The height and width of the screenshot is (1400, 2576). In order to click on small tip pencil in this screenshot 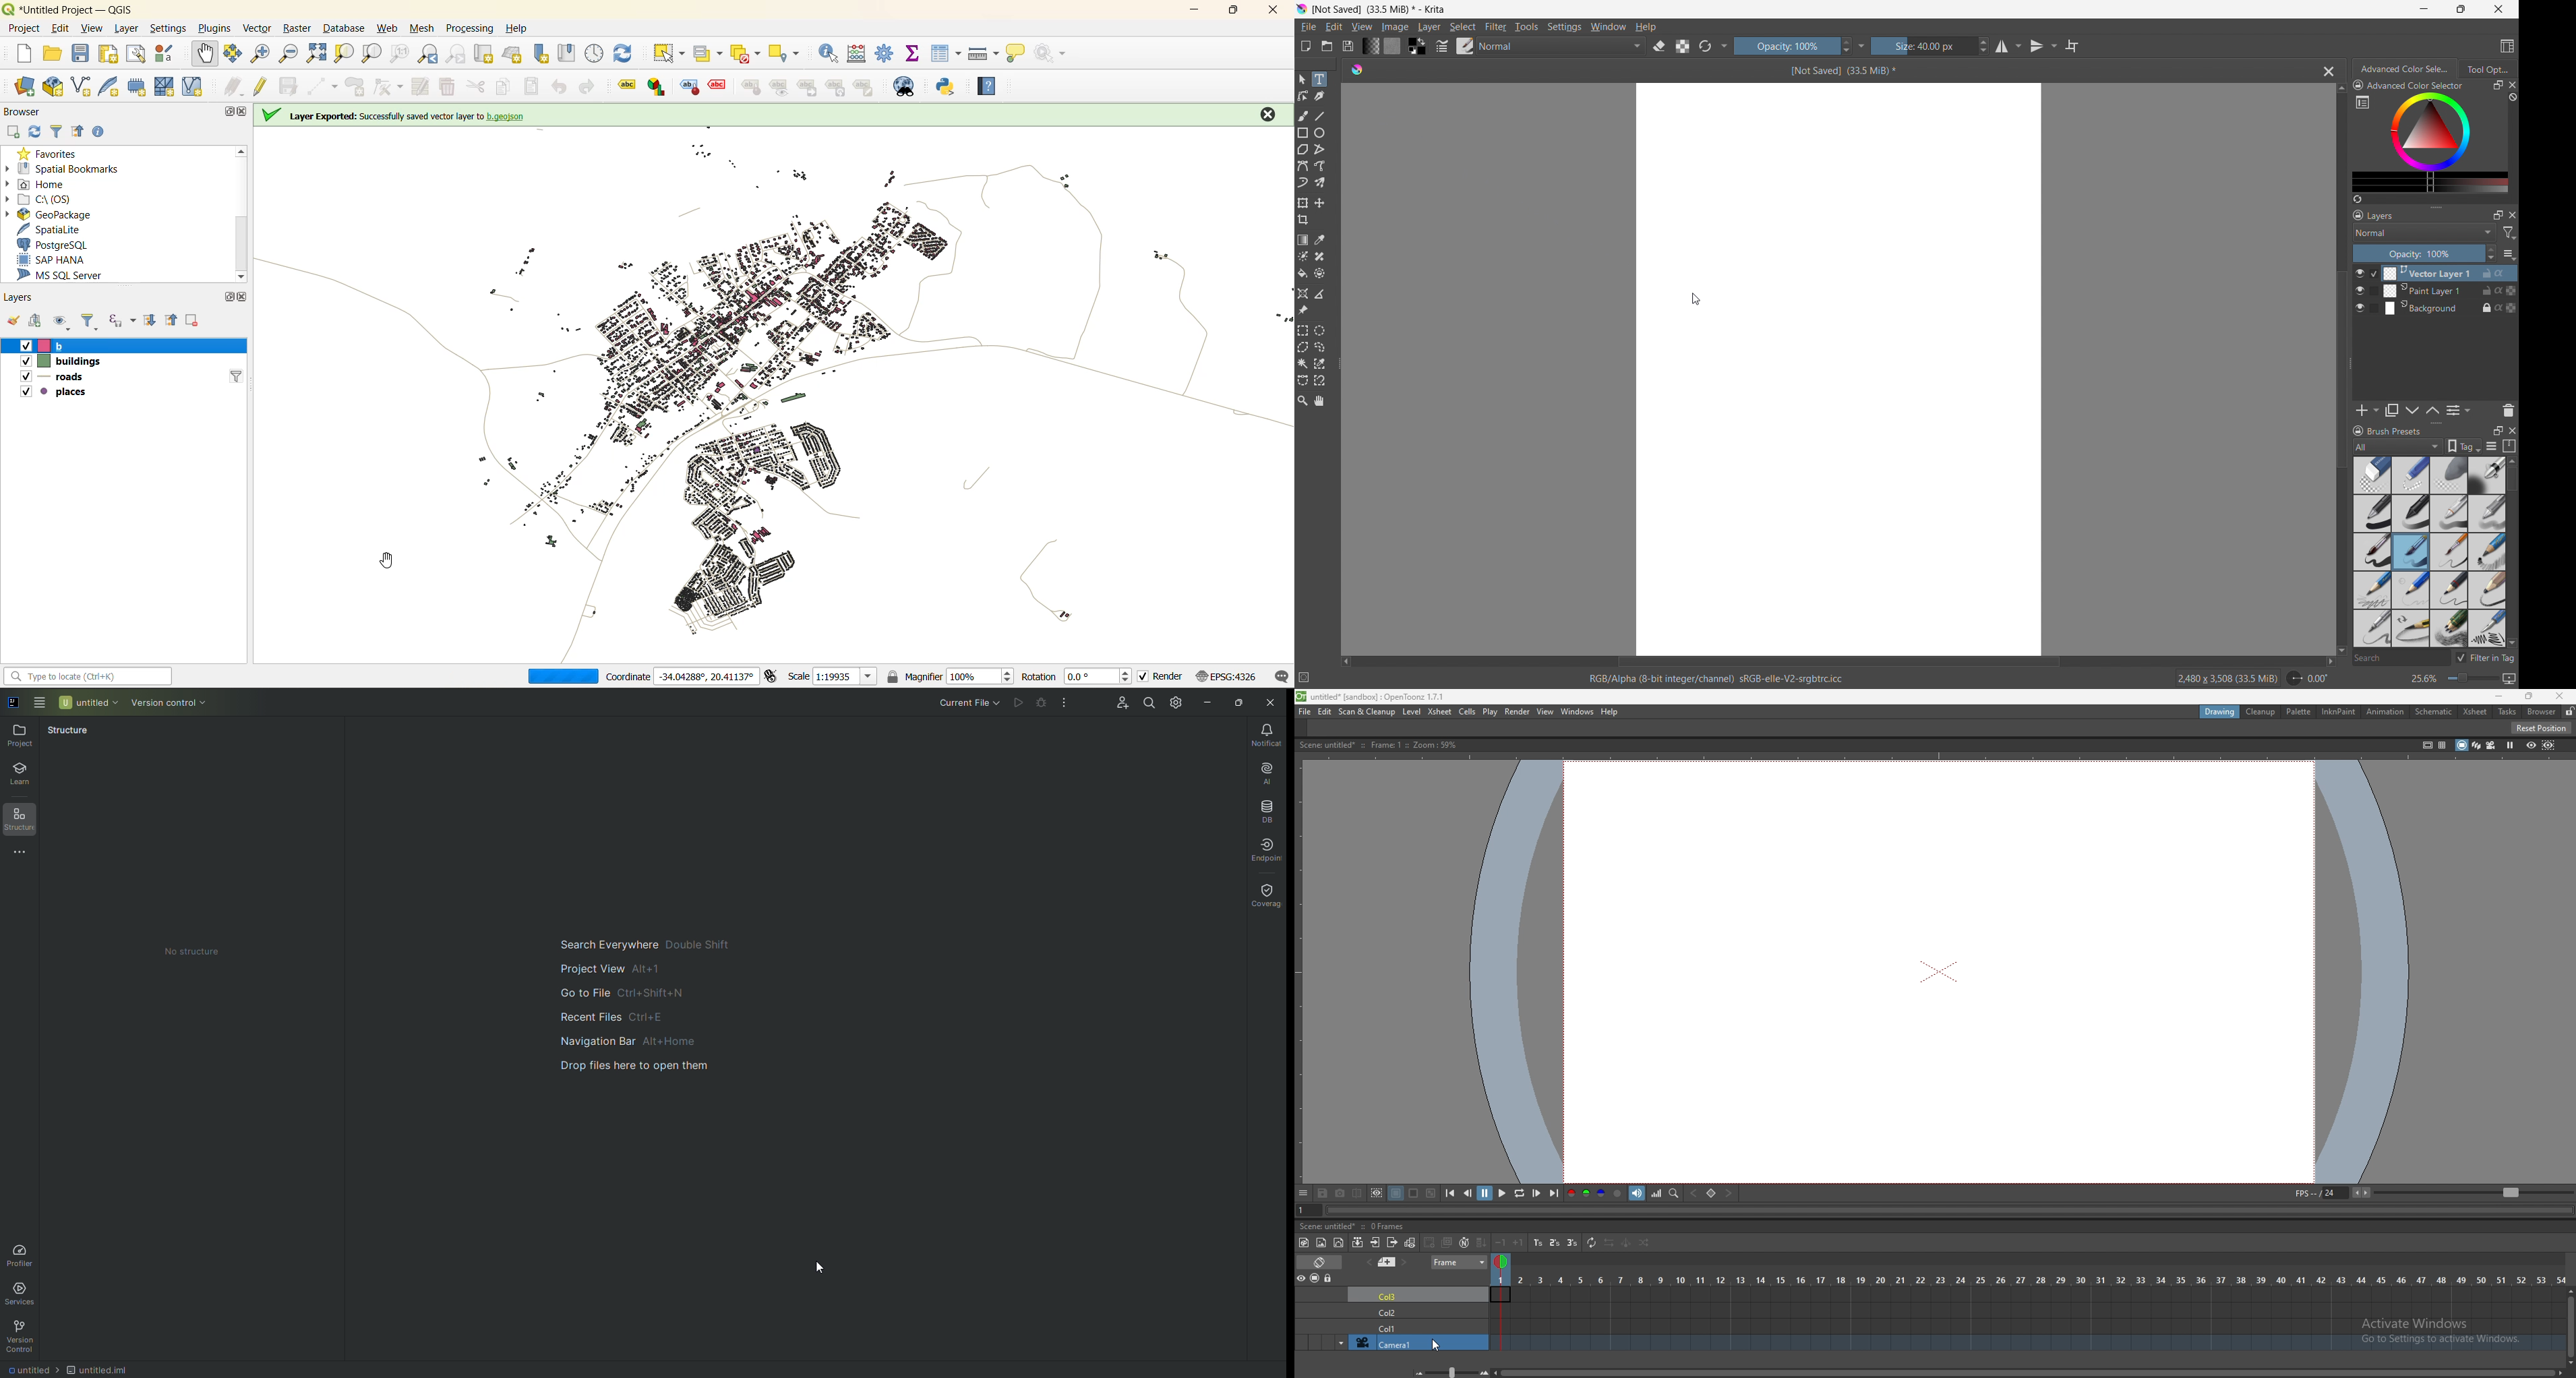, I will do `click(2411, 629)`.